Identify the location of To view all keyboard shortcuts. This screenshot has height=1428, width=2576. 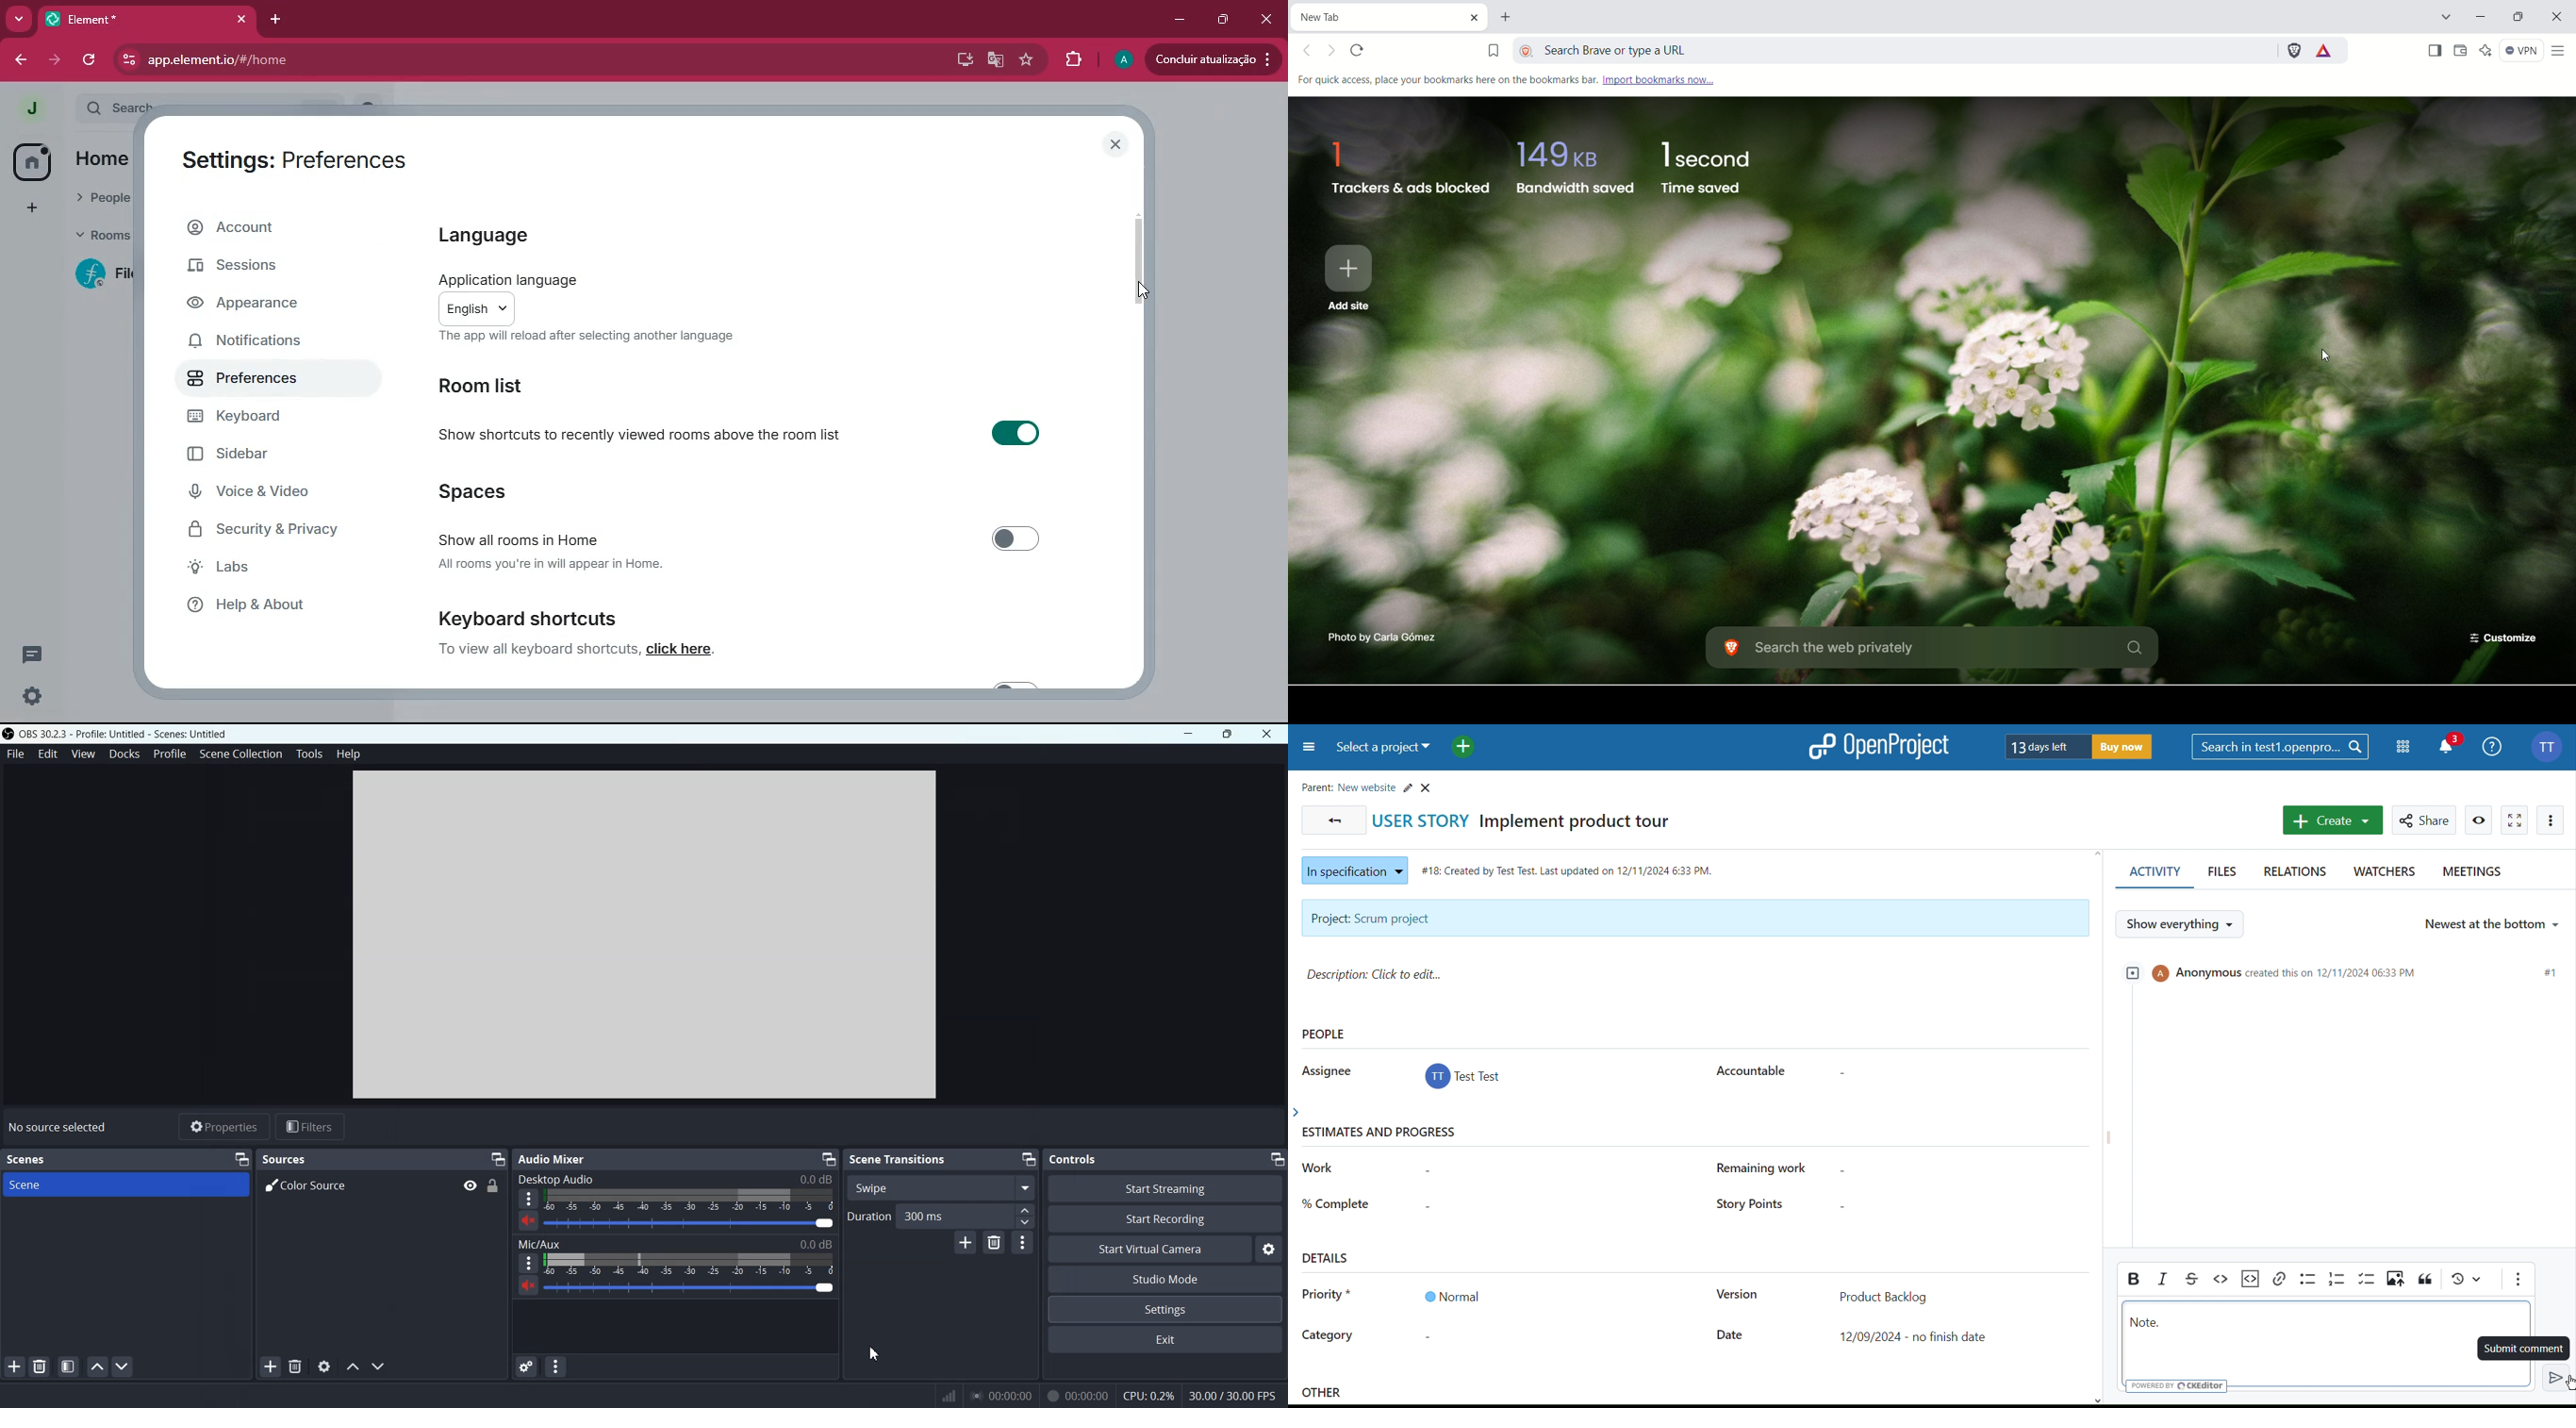
(535, 651).